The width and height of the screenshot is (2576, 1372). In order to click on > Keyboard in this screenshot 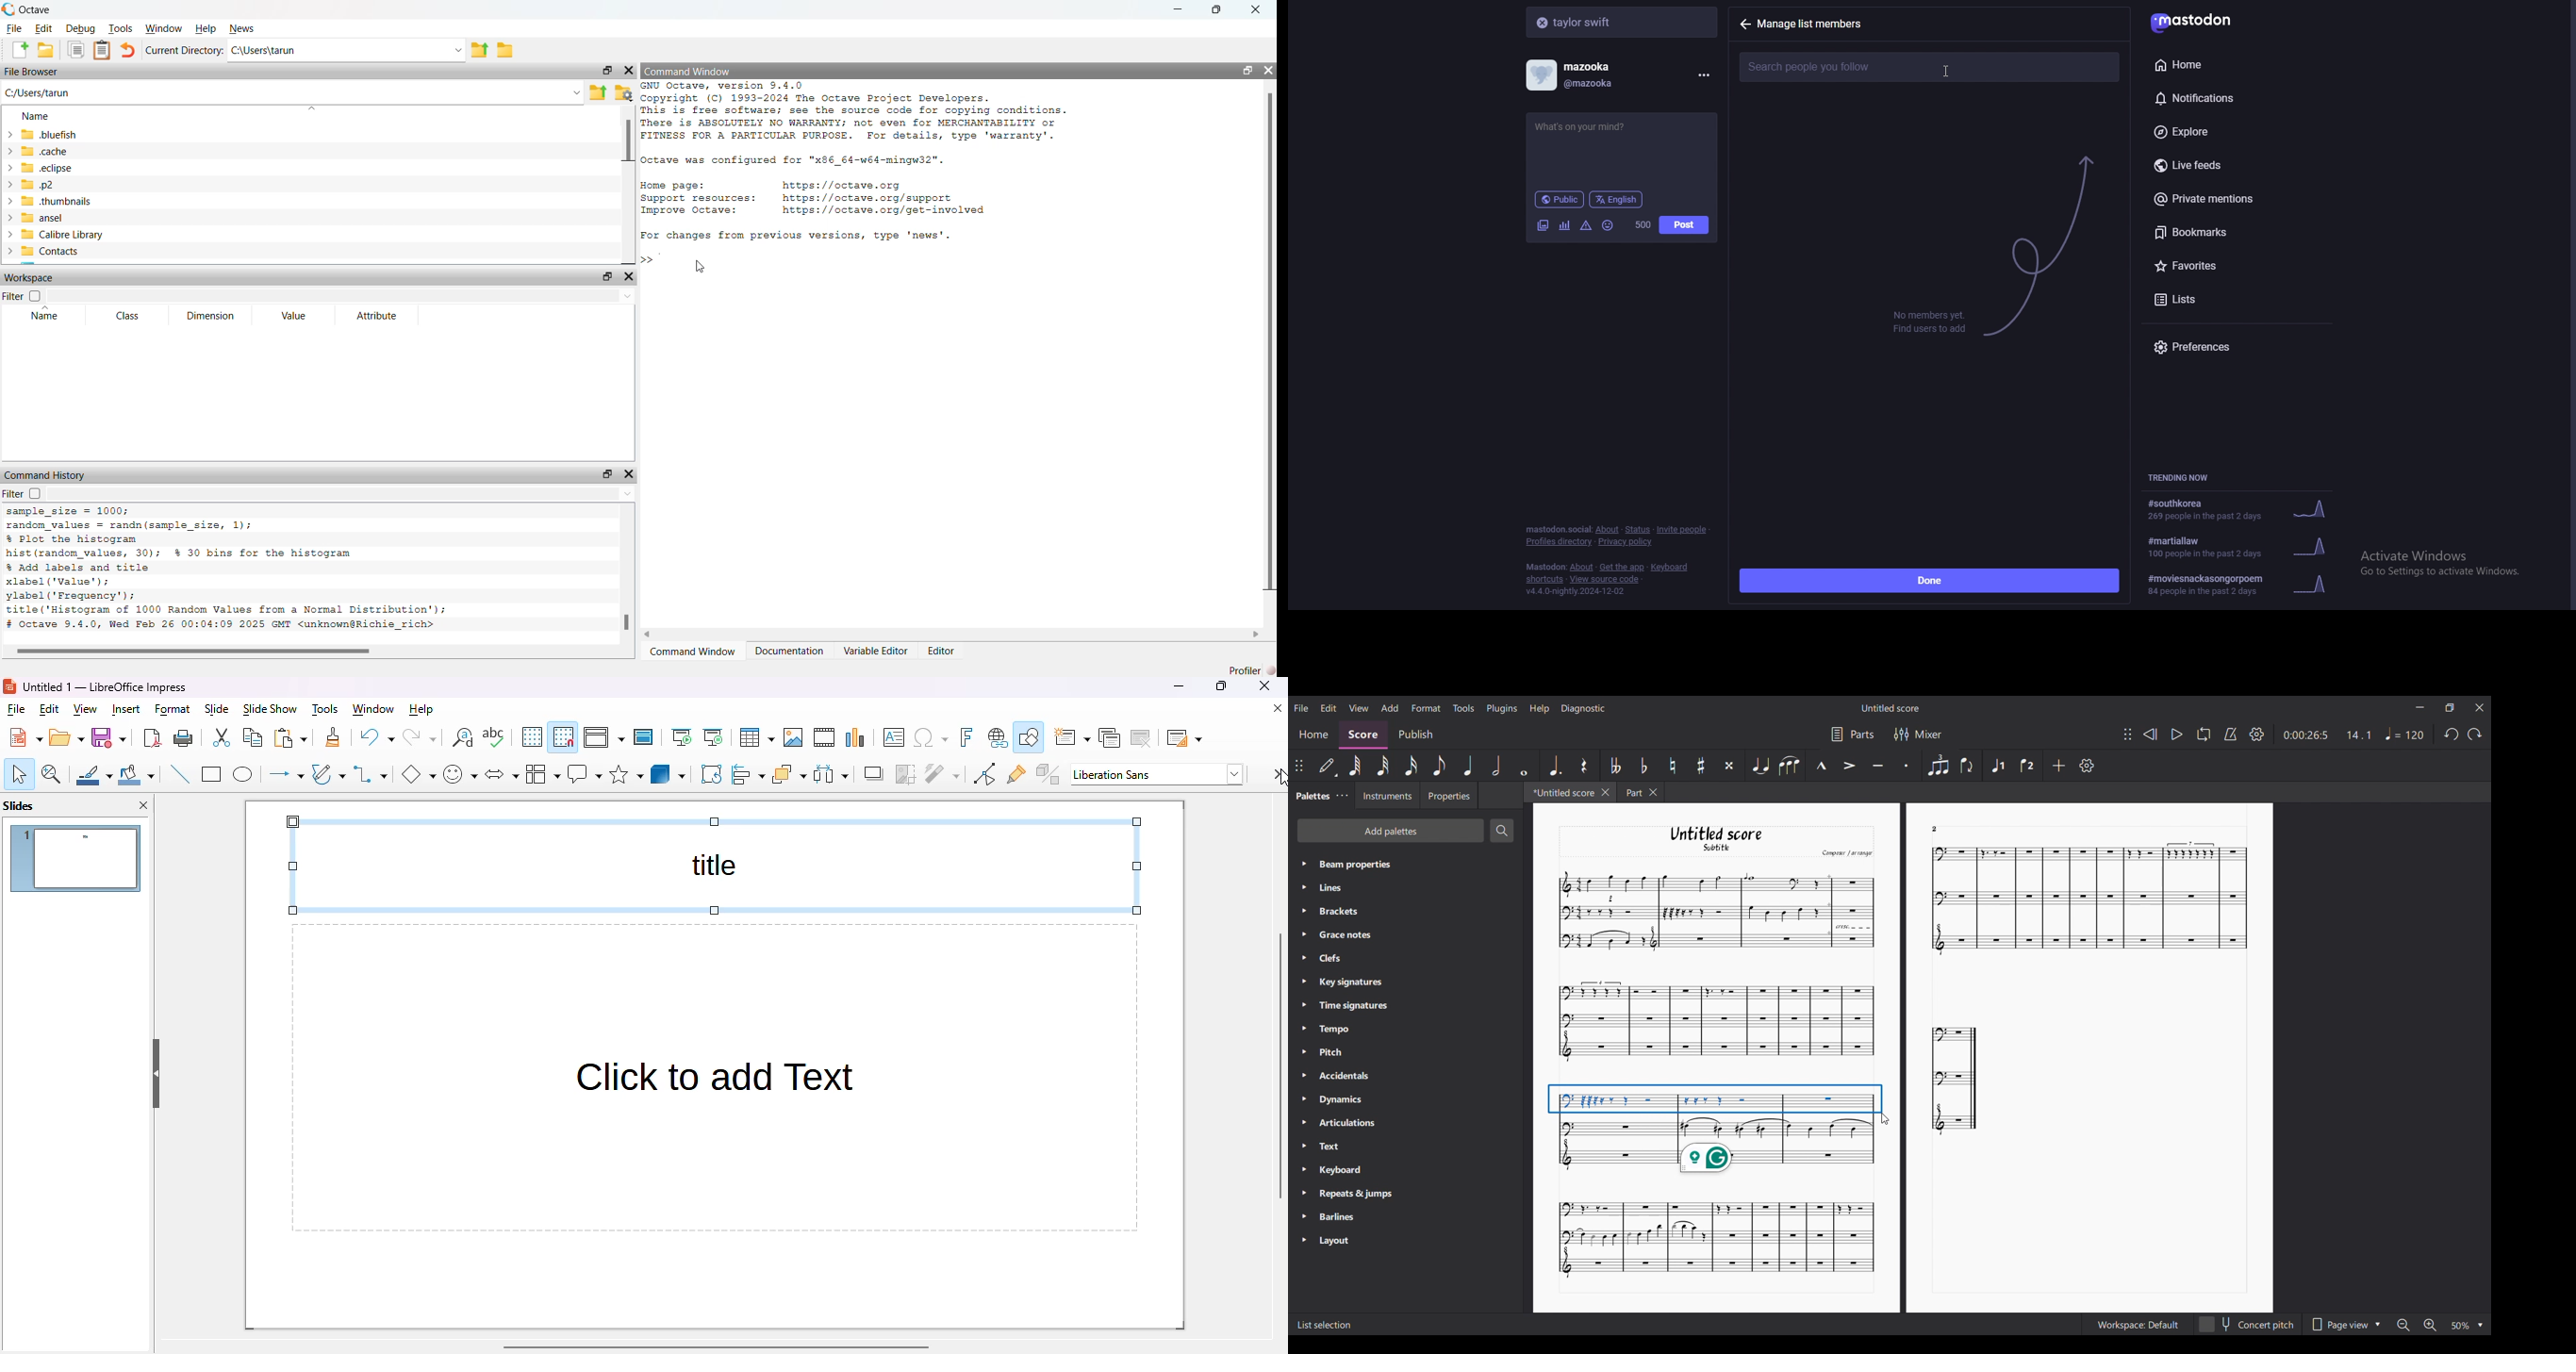, I will do `click(1336, 1171)`.